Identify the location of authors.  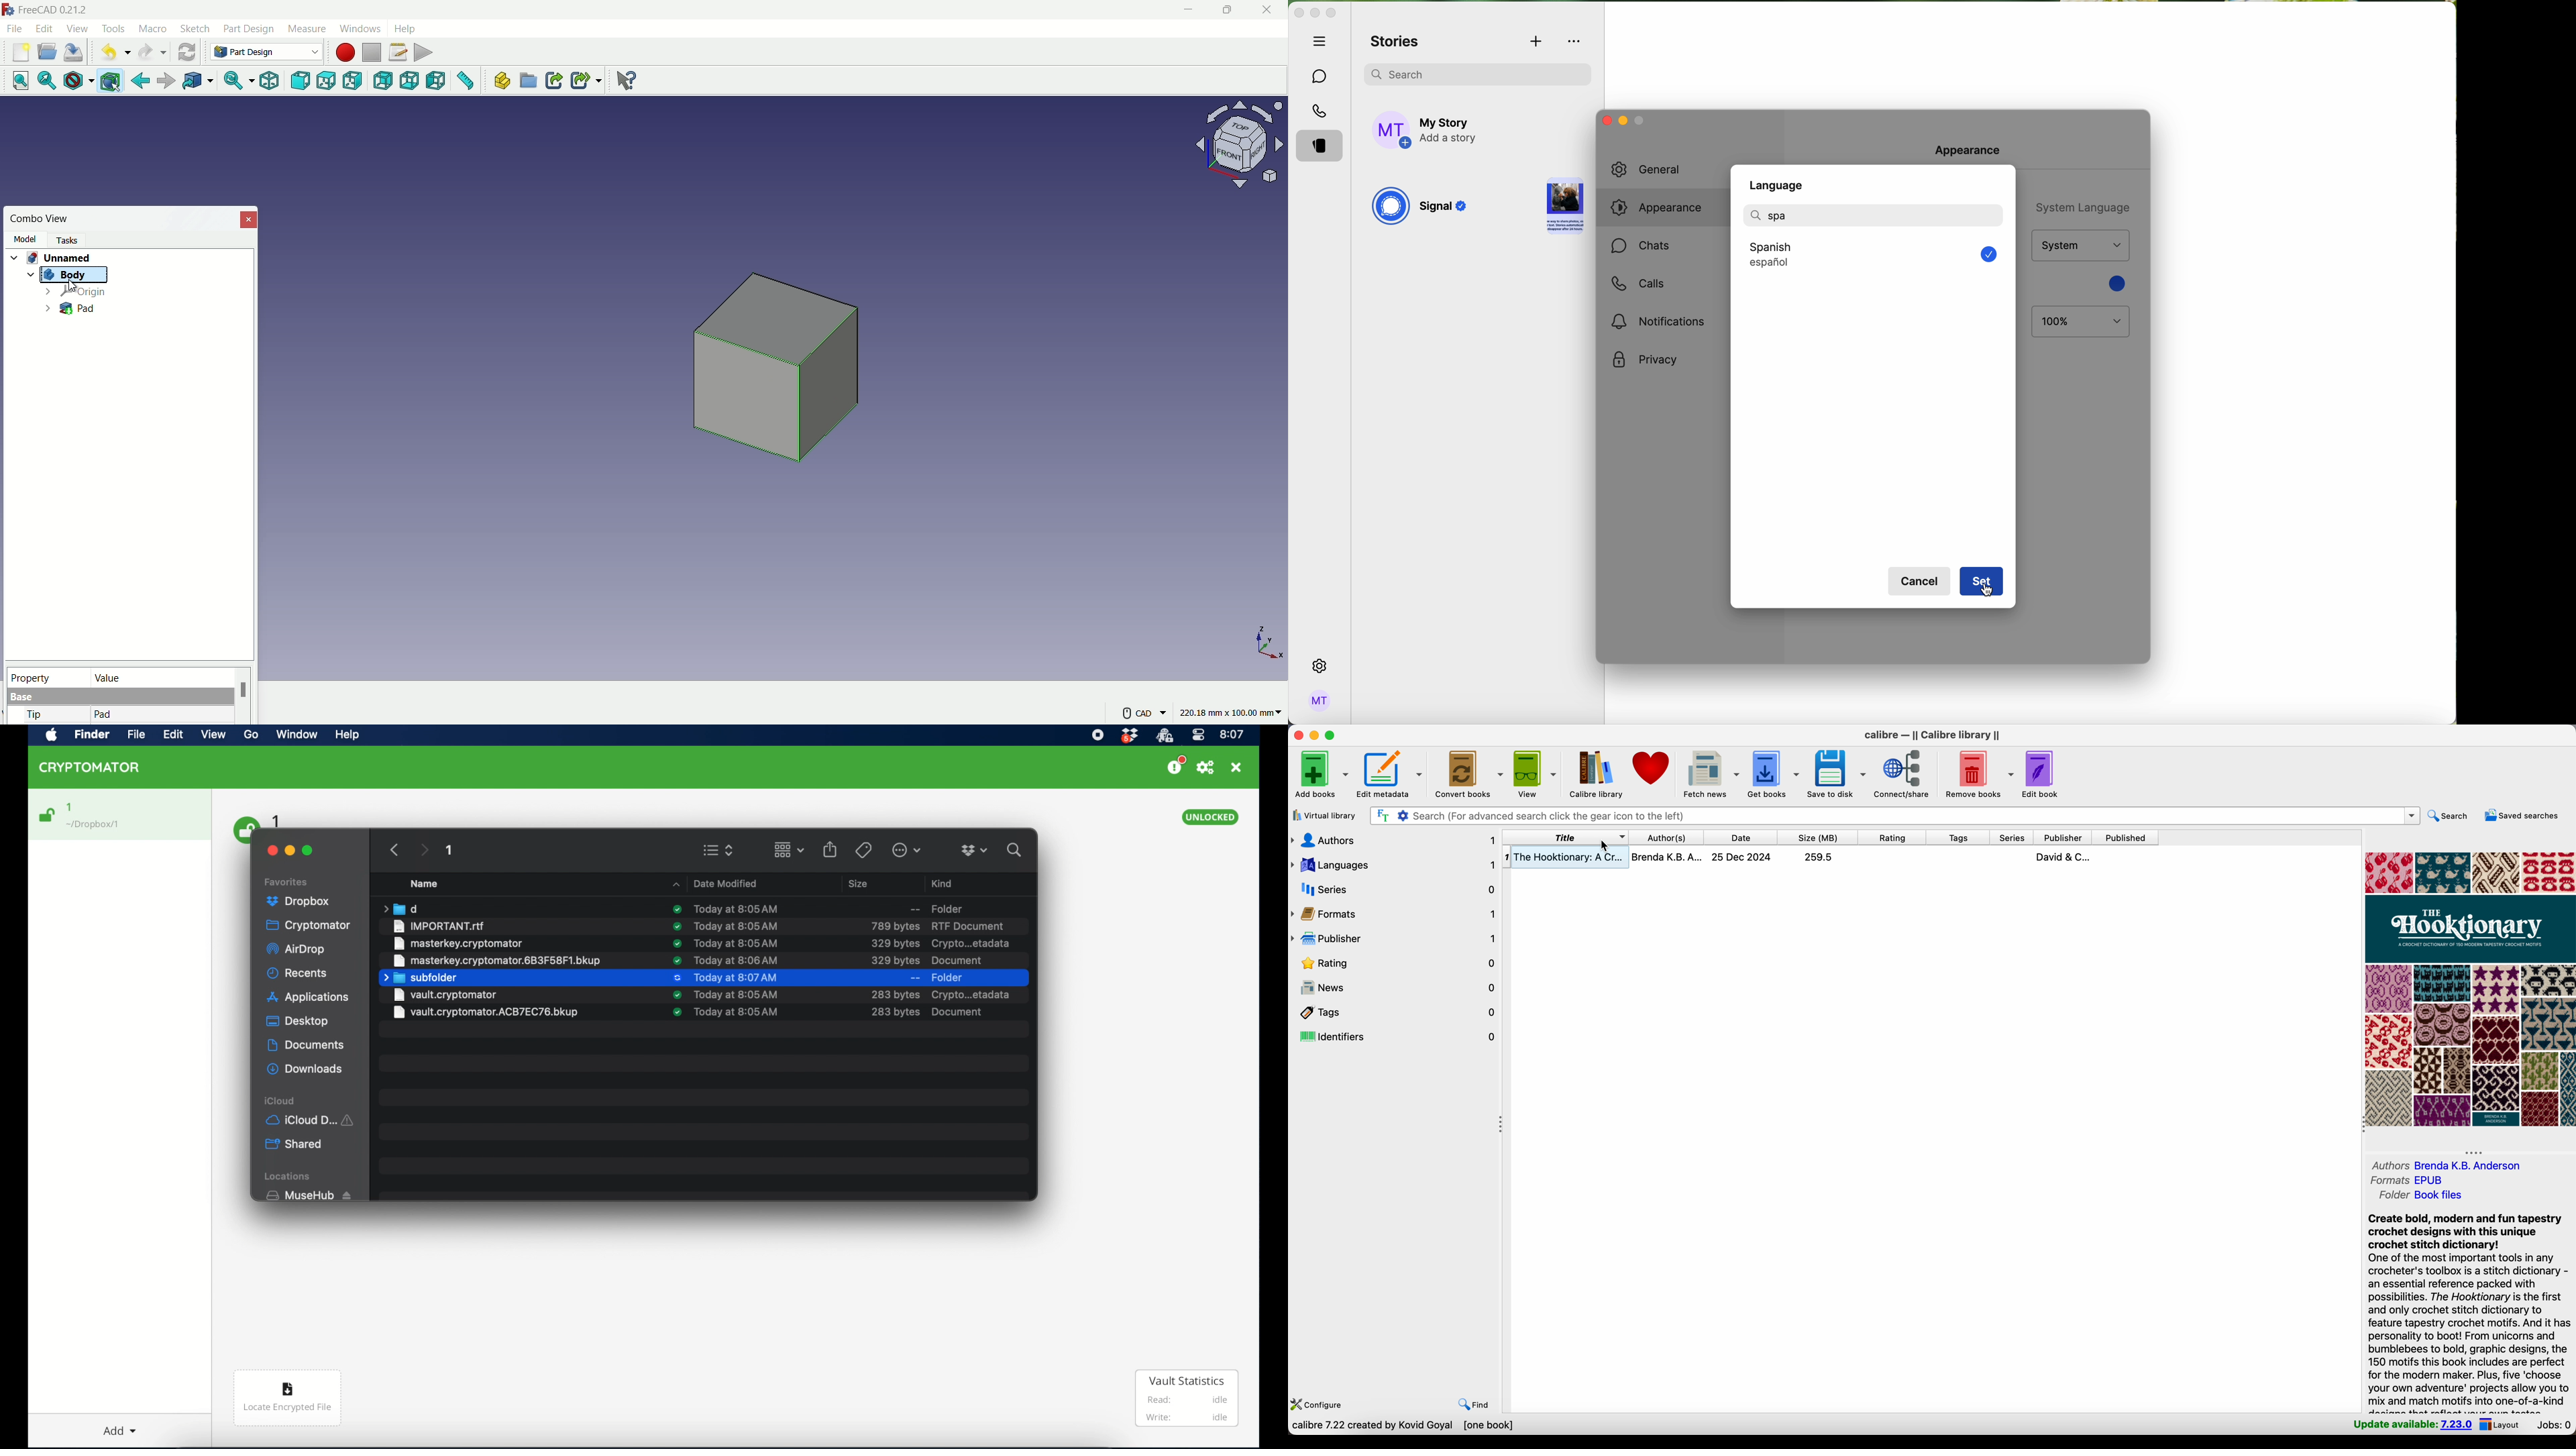
(2450, 1165).